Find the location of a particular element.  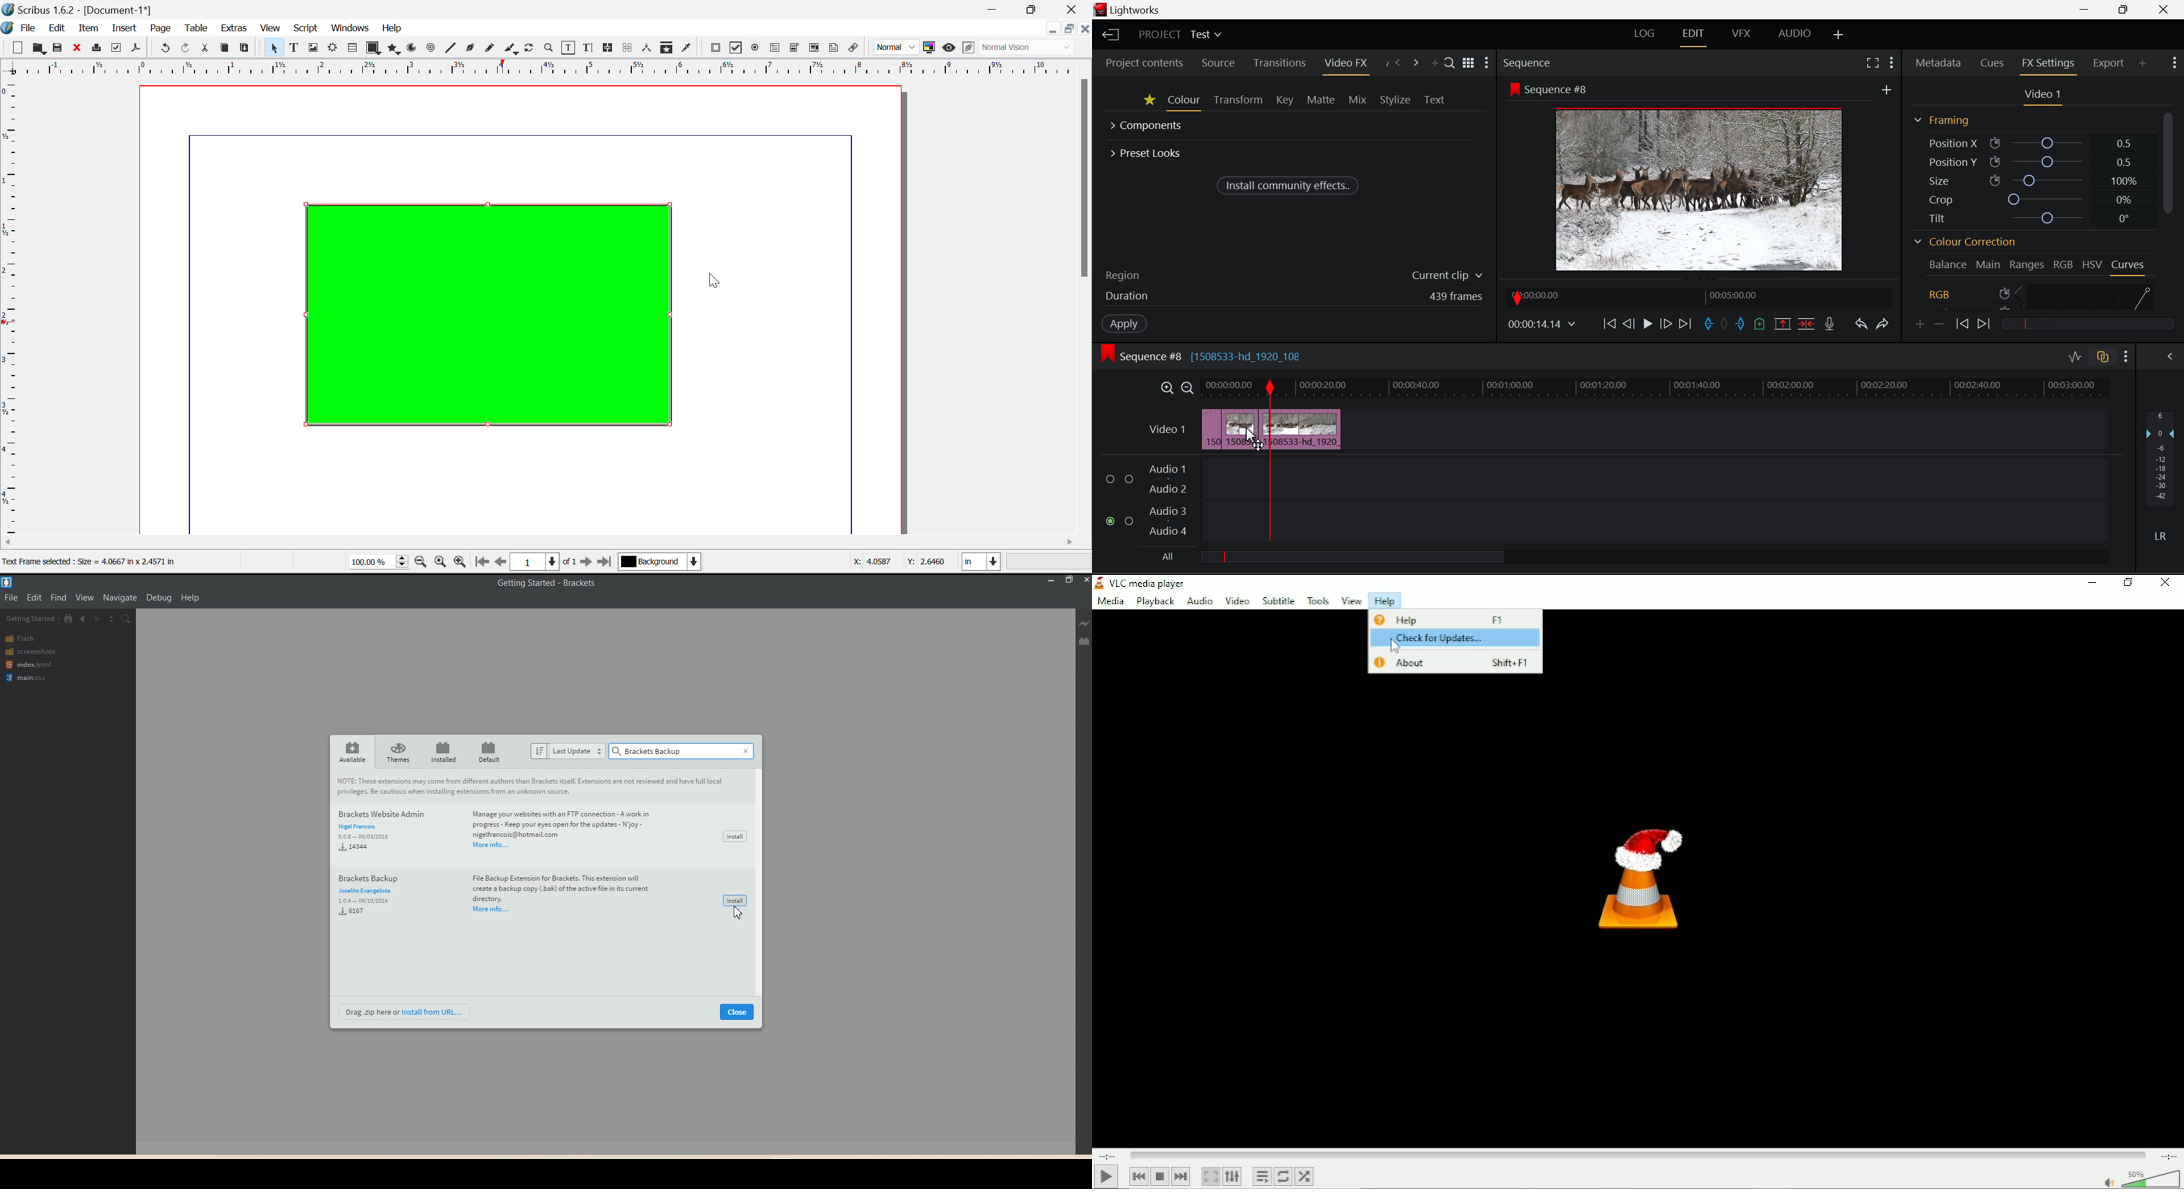

Key is located at coordinates (1284, 101).